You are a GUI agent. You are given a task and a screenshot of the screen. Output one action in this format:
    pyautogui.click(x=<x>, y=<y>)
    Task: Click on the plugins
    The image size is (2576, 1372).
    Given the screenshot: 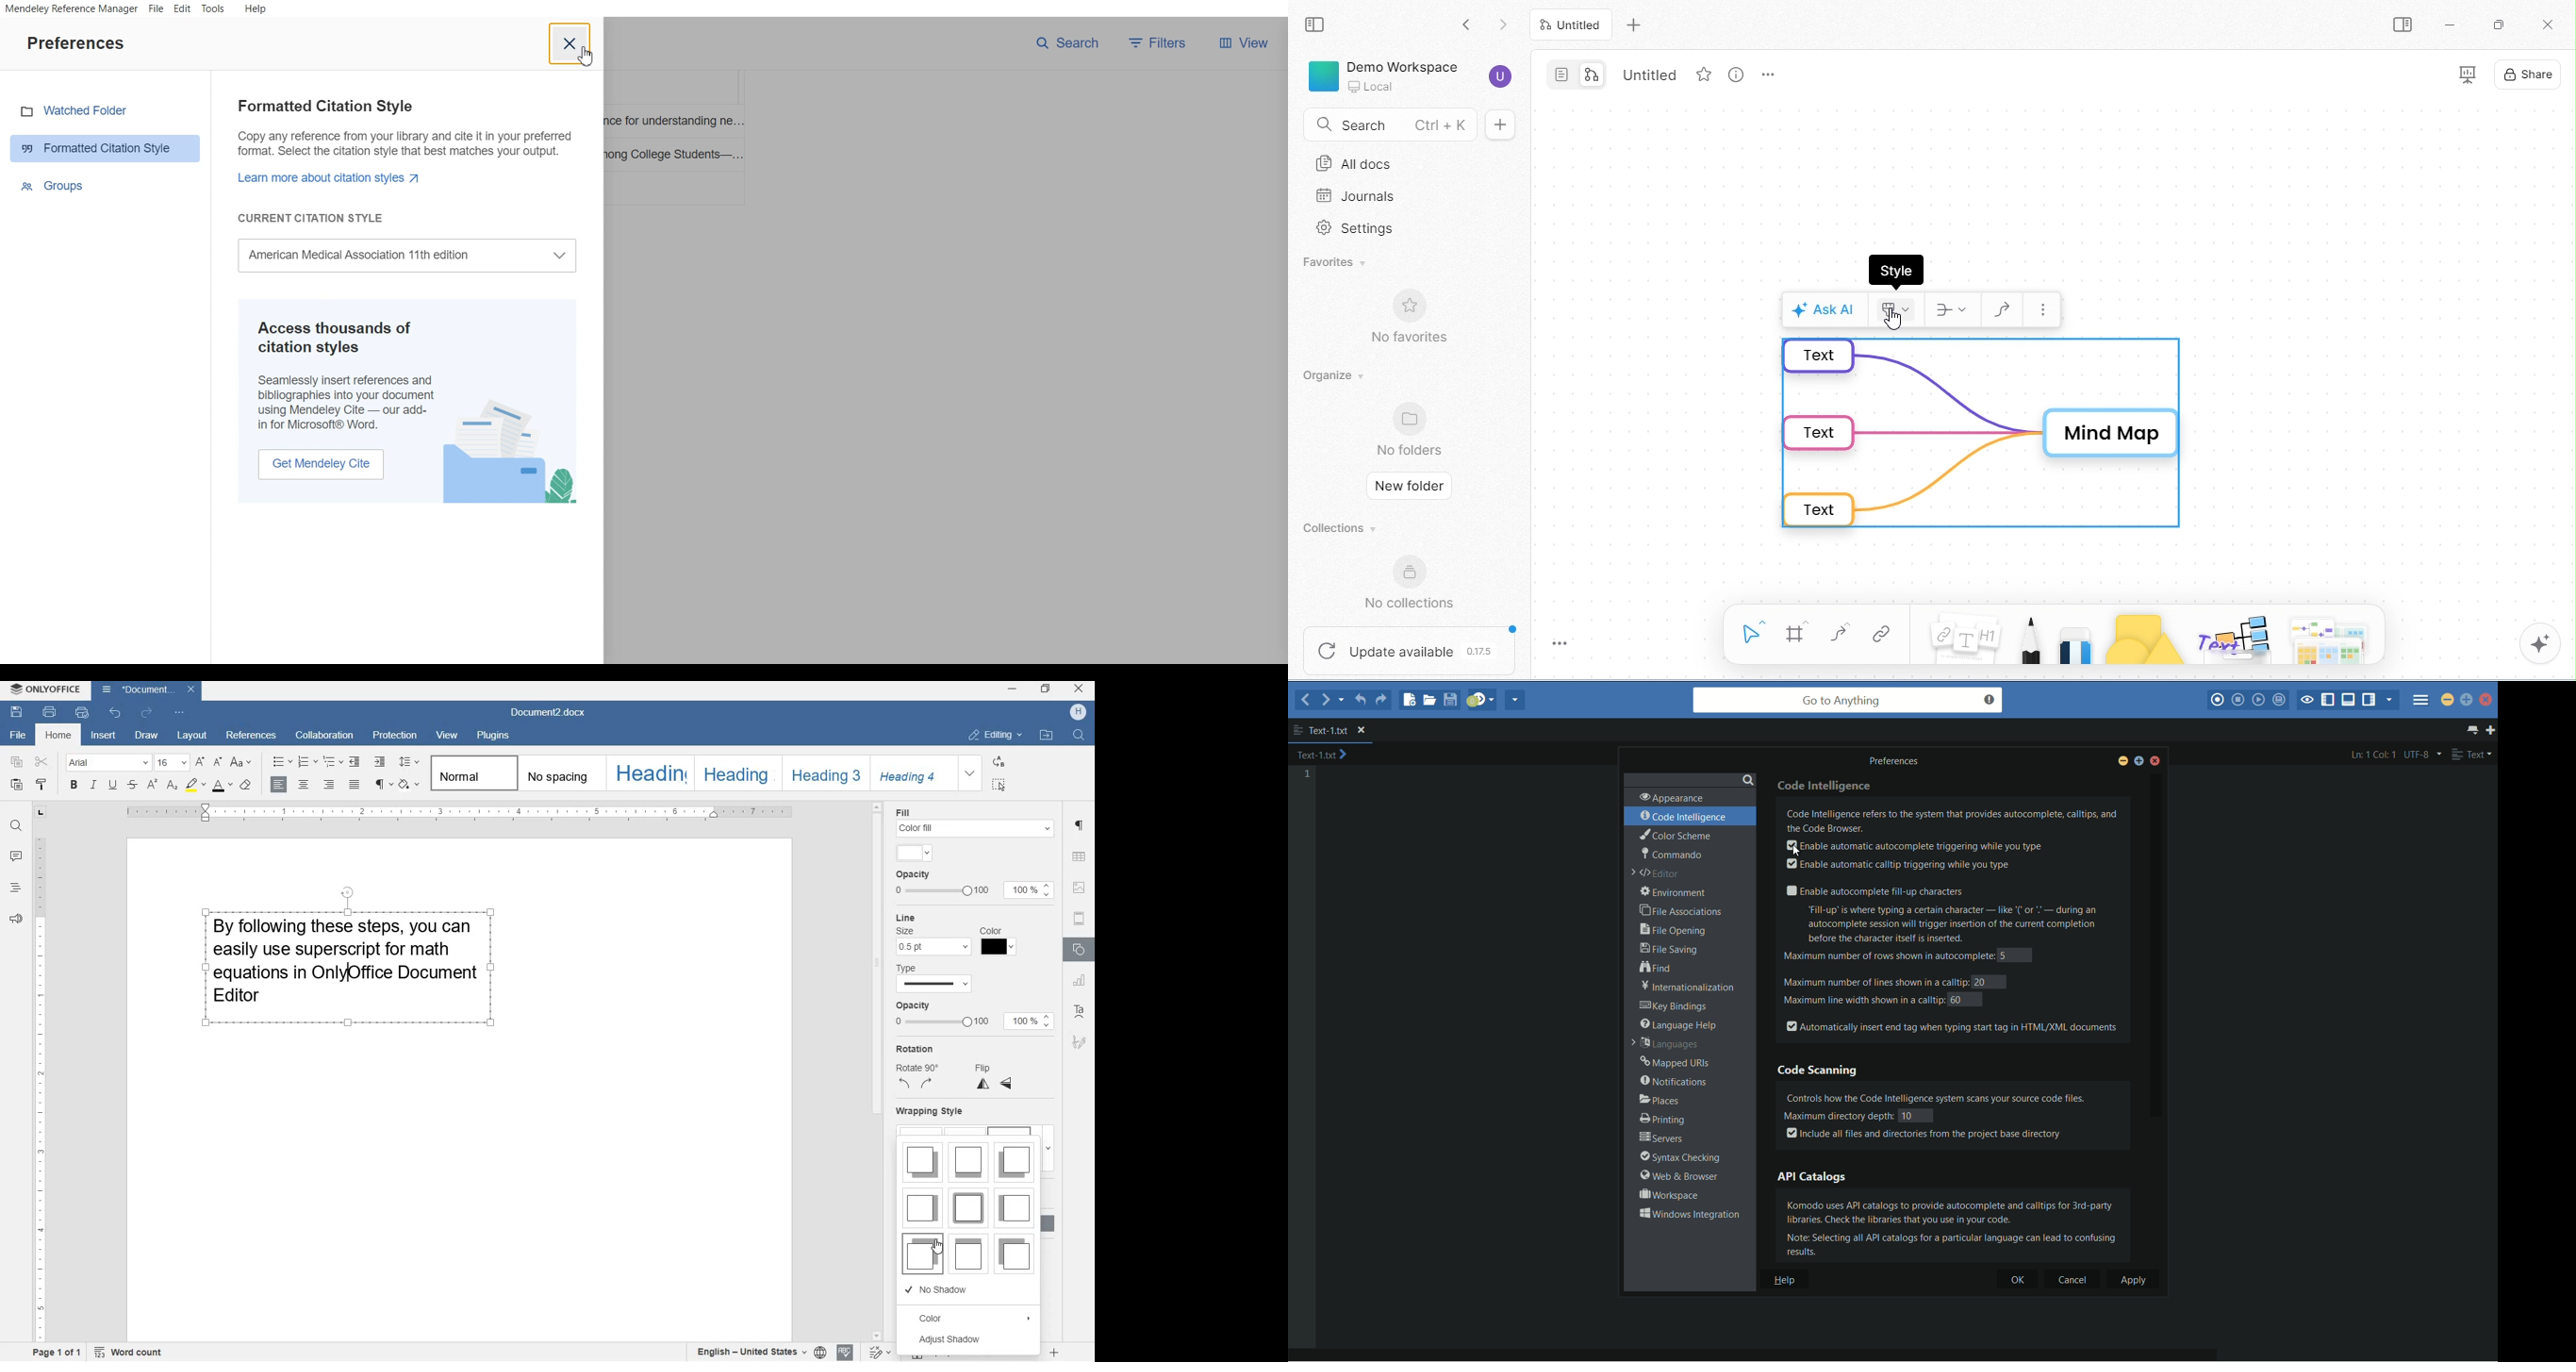 What is the action you would take?
    pyautogui.click(x=494, y=738)
    